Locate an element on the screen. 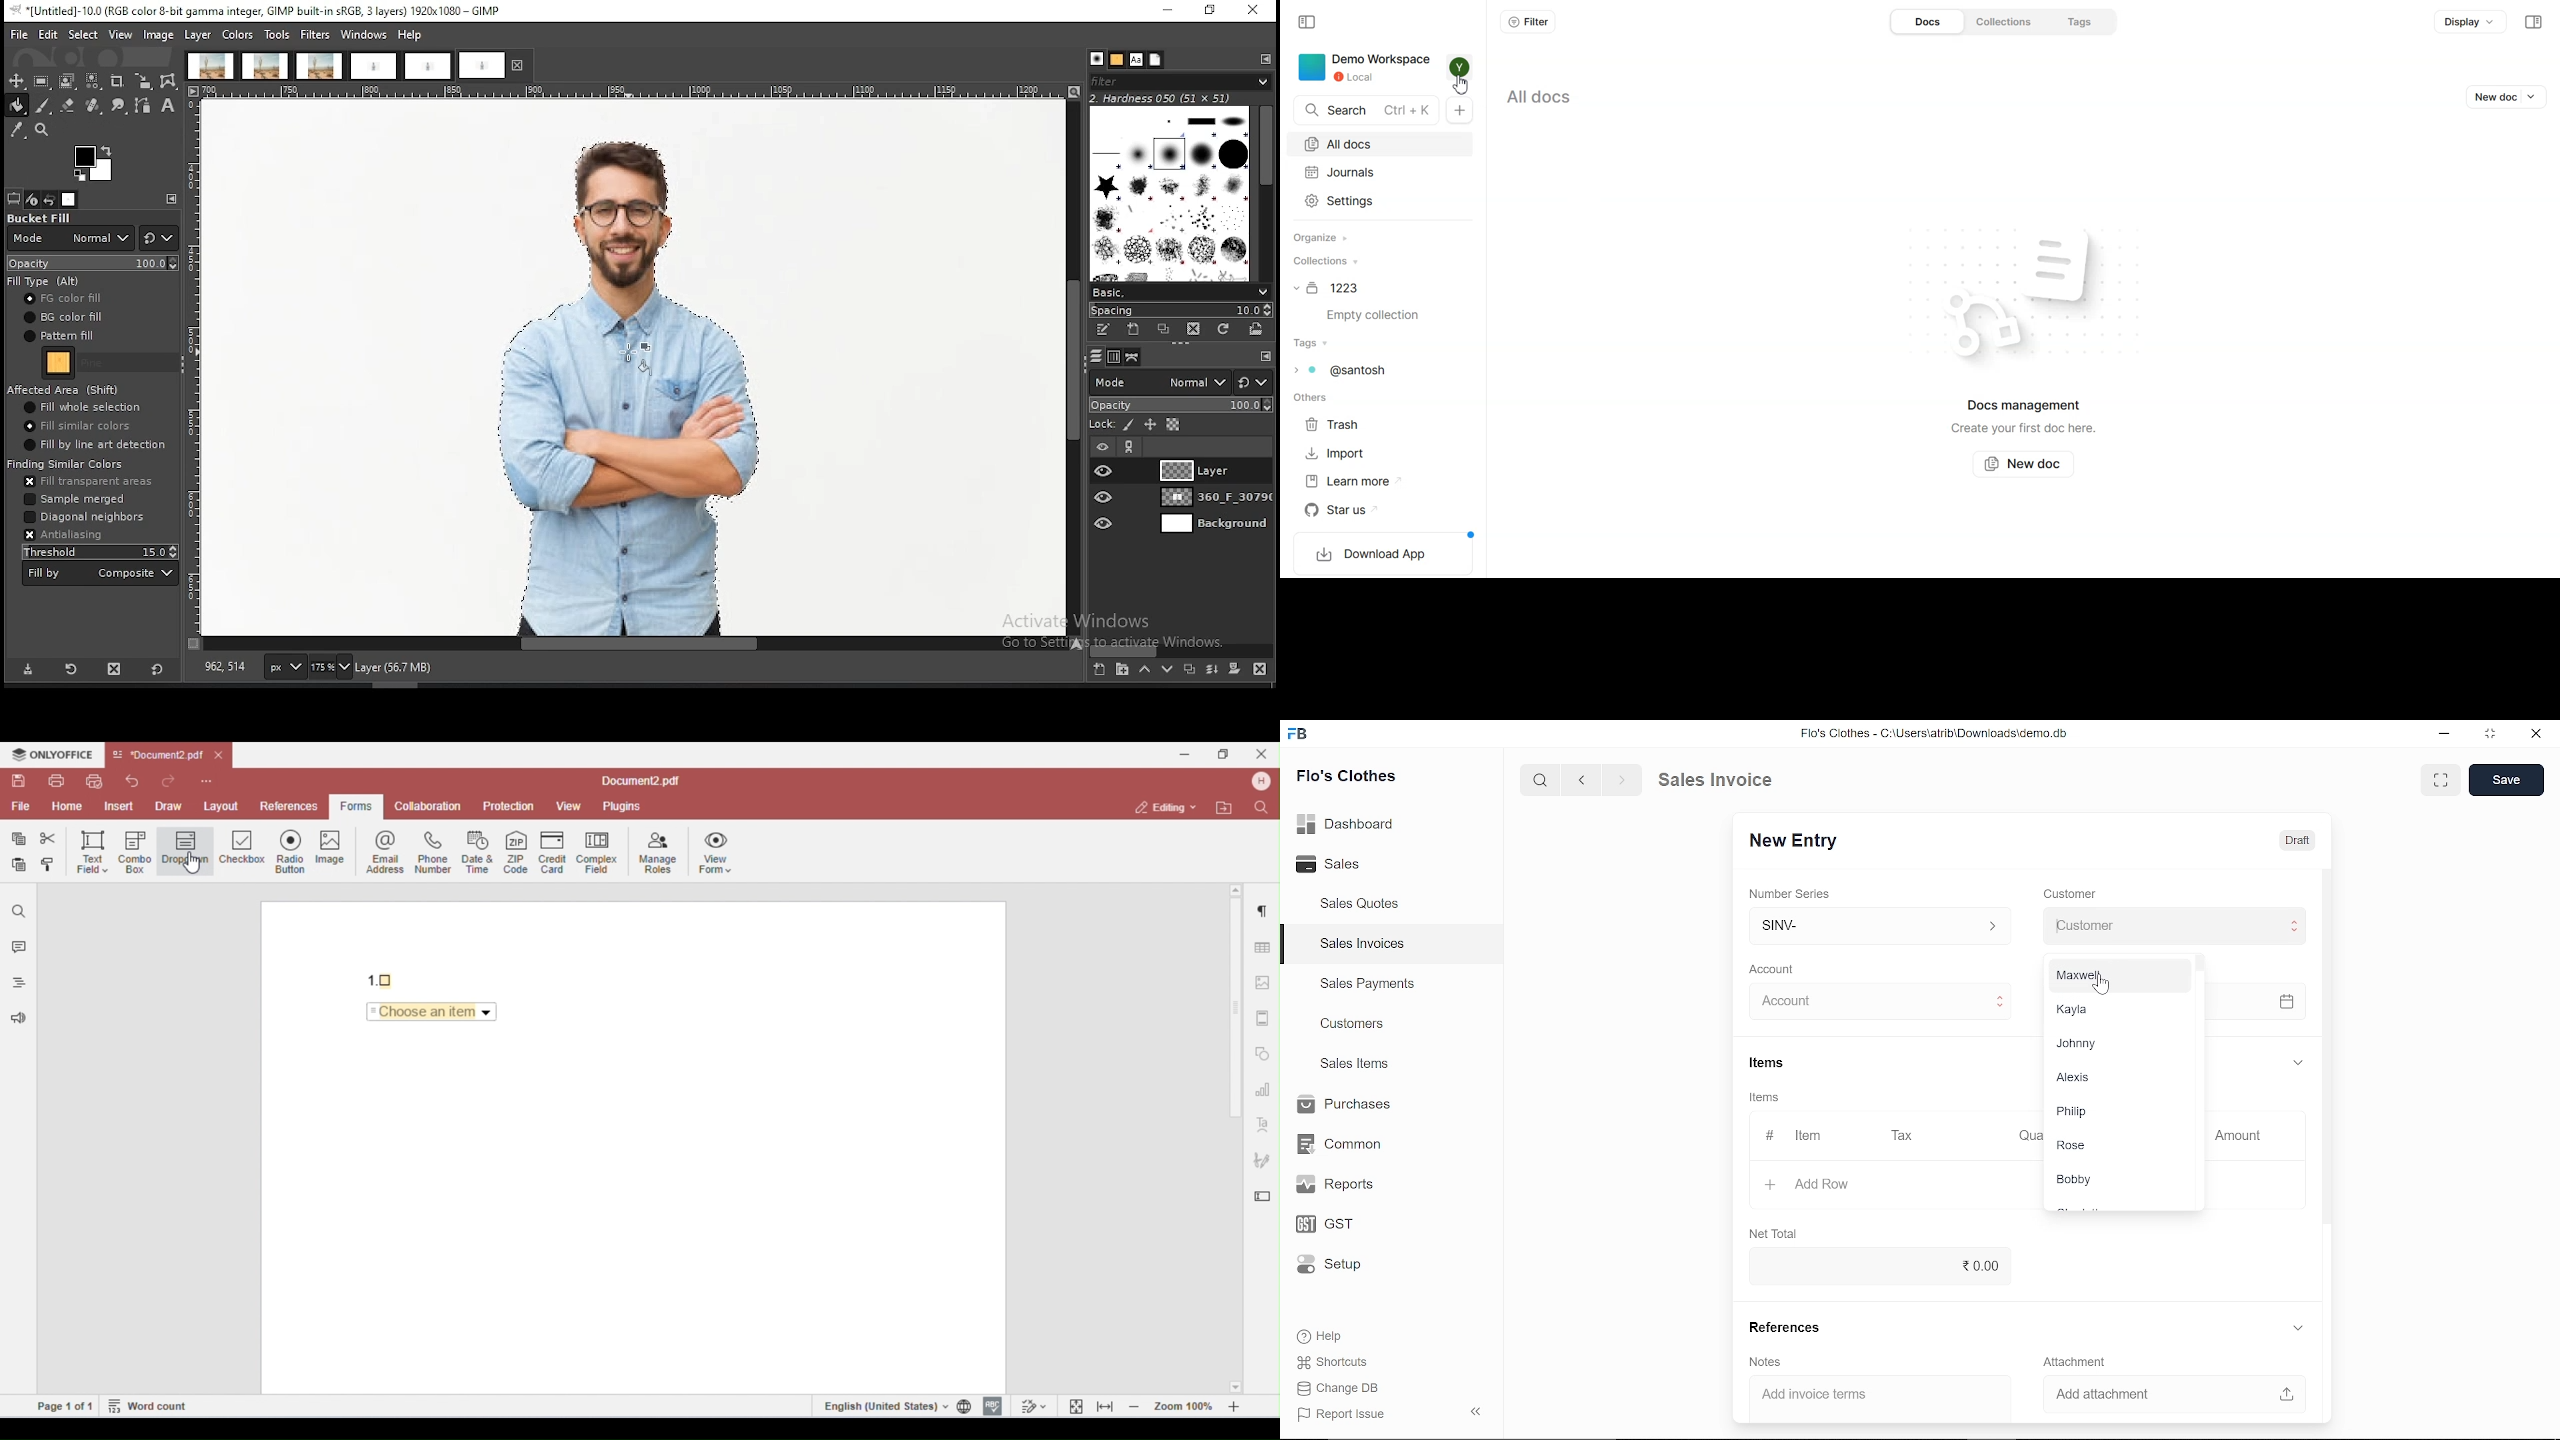  Cursor is located at coordinates (1461, 85).